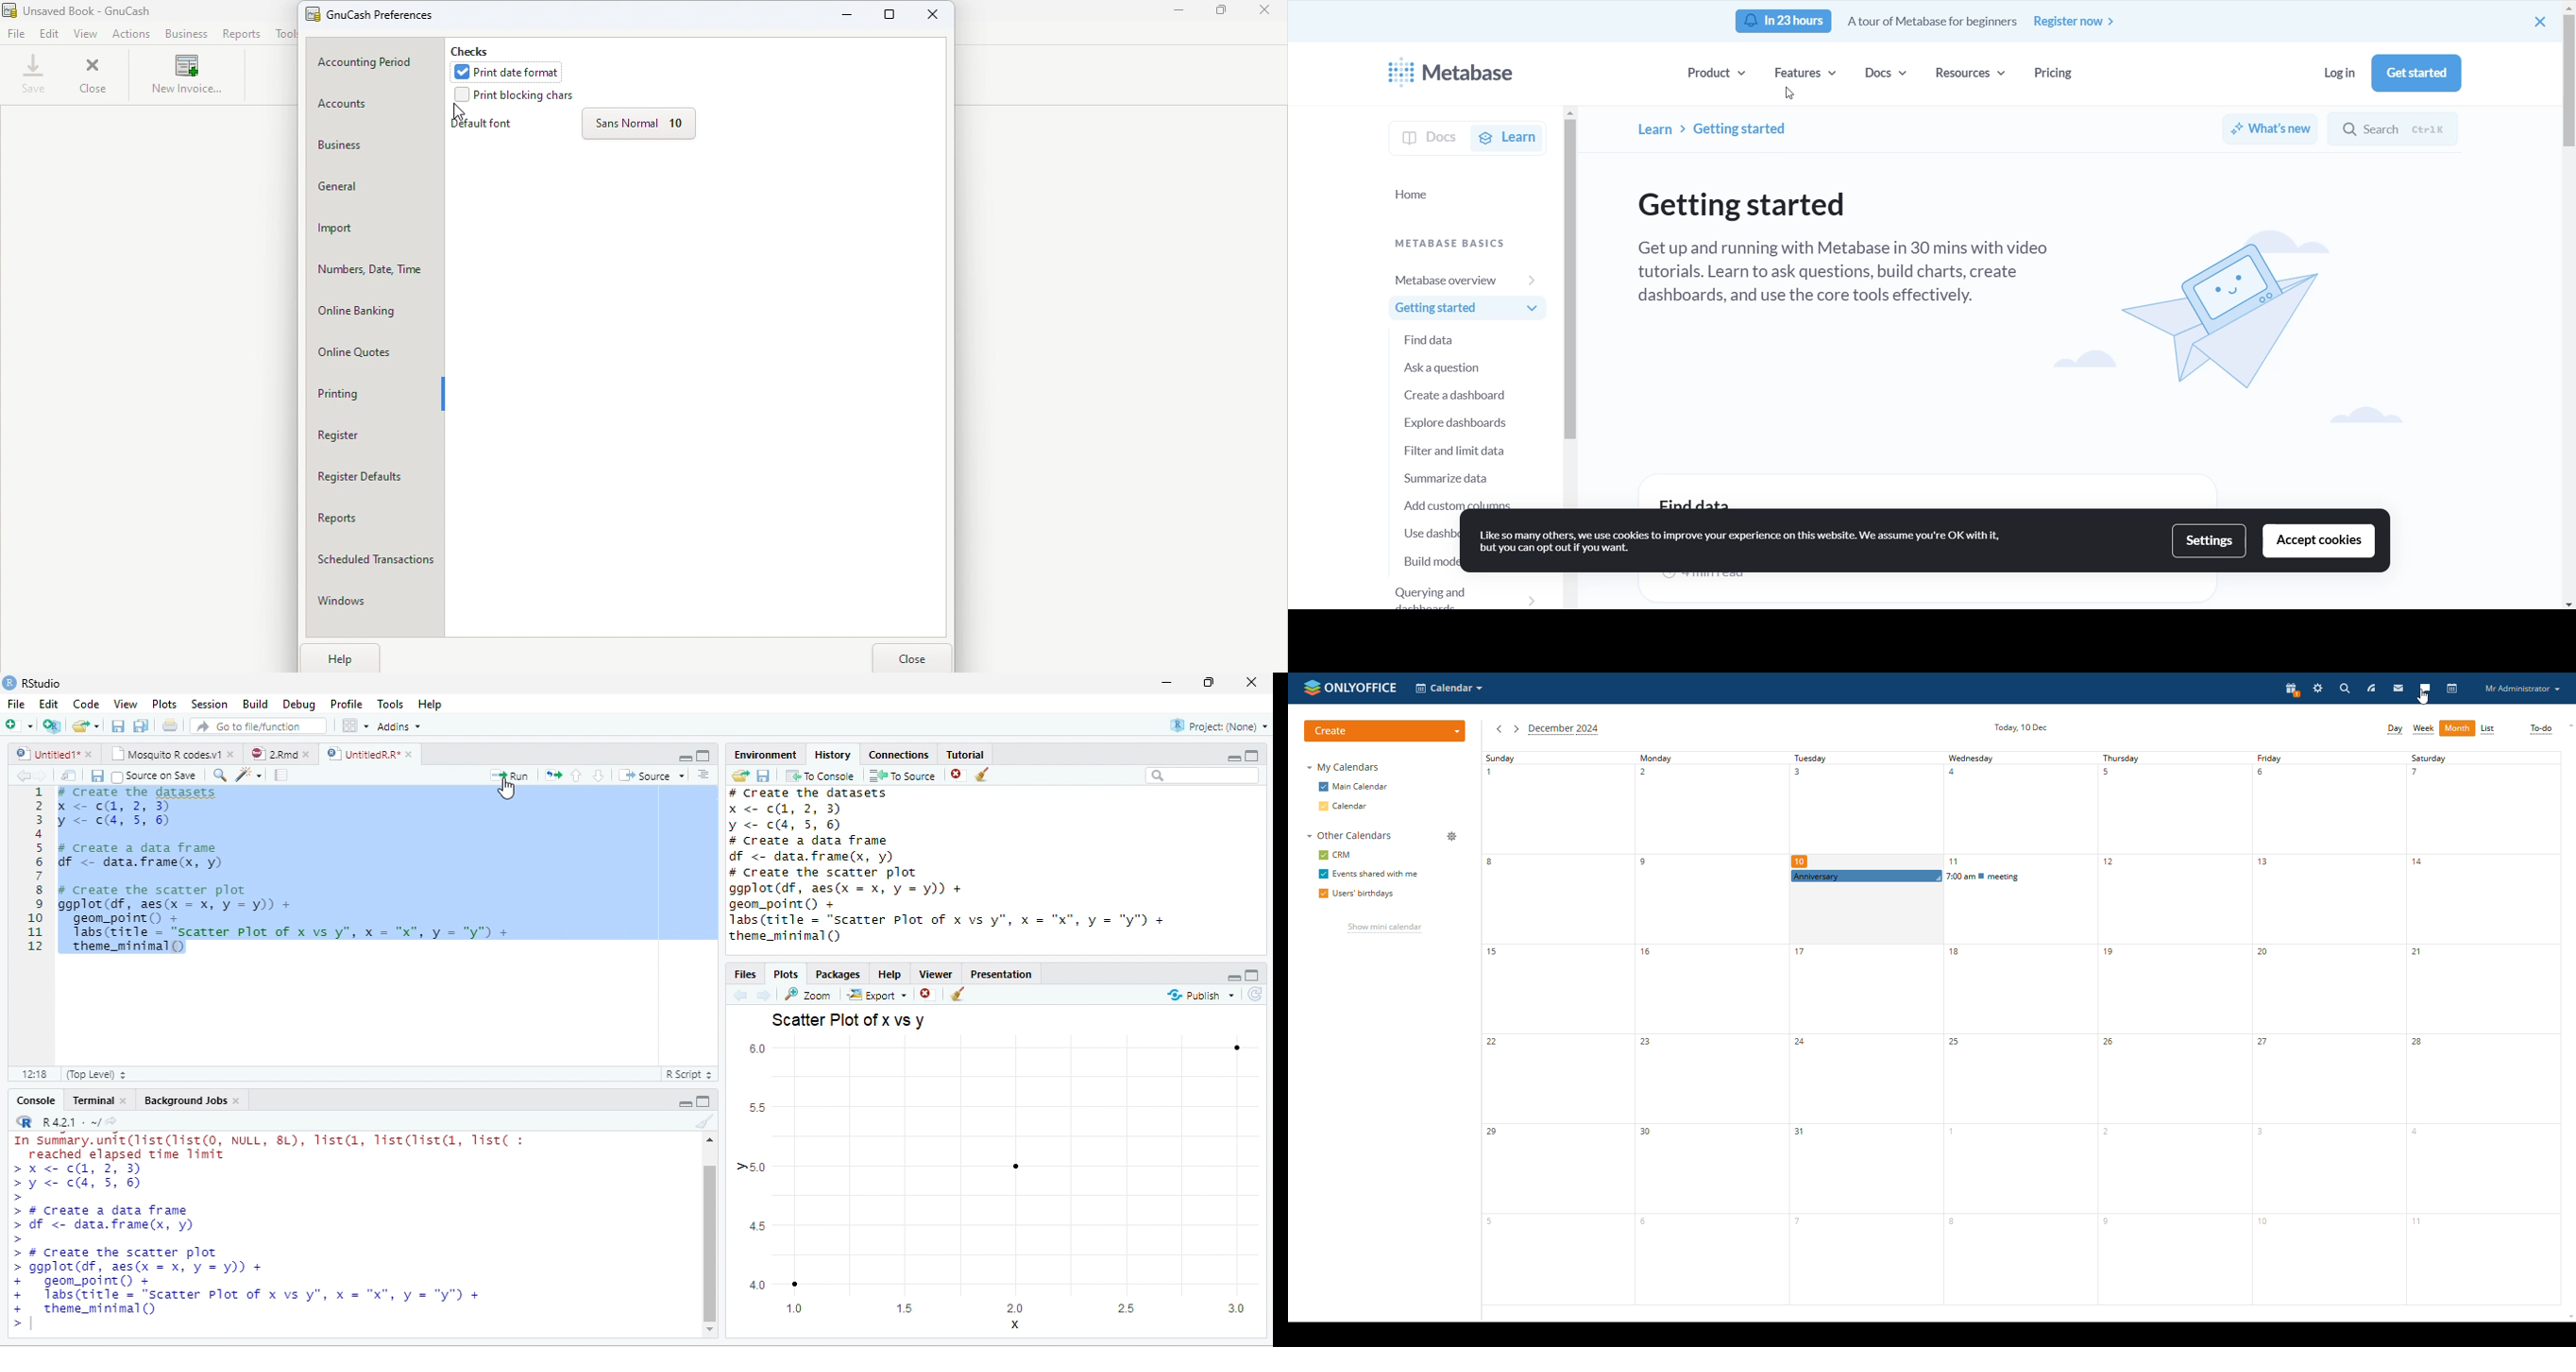 The image size is (2576, 1372). What do you see at coordinates (2483, 1028) in the screenshot?
I see `saturday` at bounding box center [2483, 1028].